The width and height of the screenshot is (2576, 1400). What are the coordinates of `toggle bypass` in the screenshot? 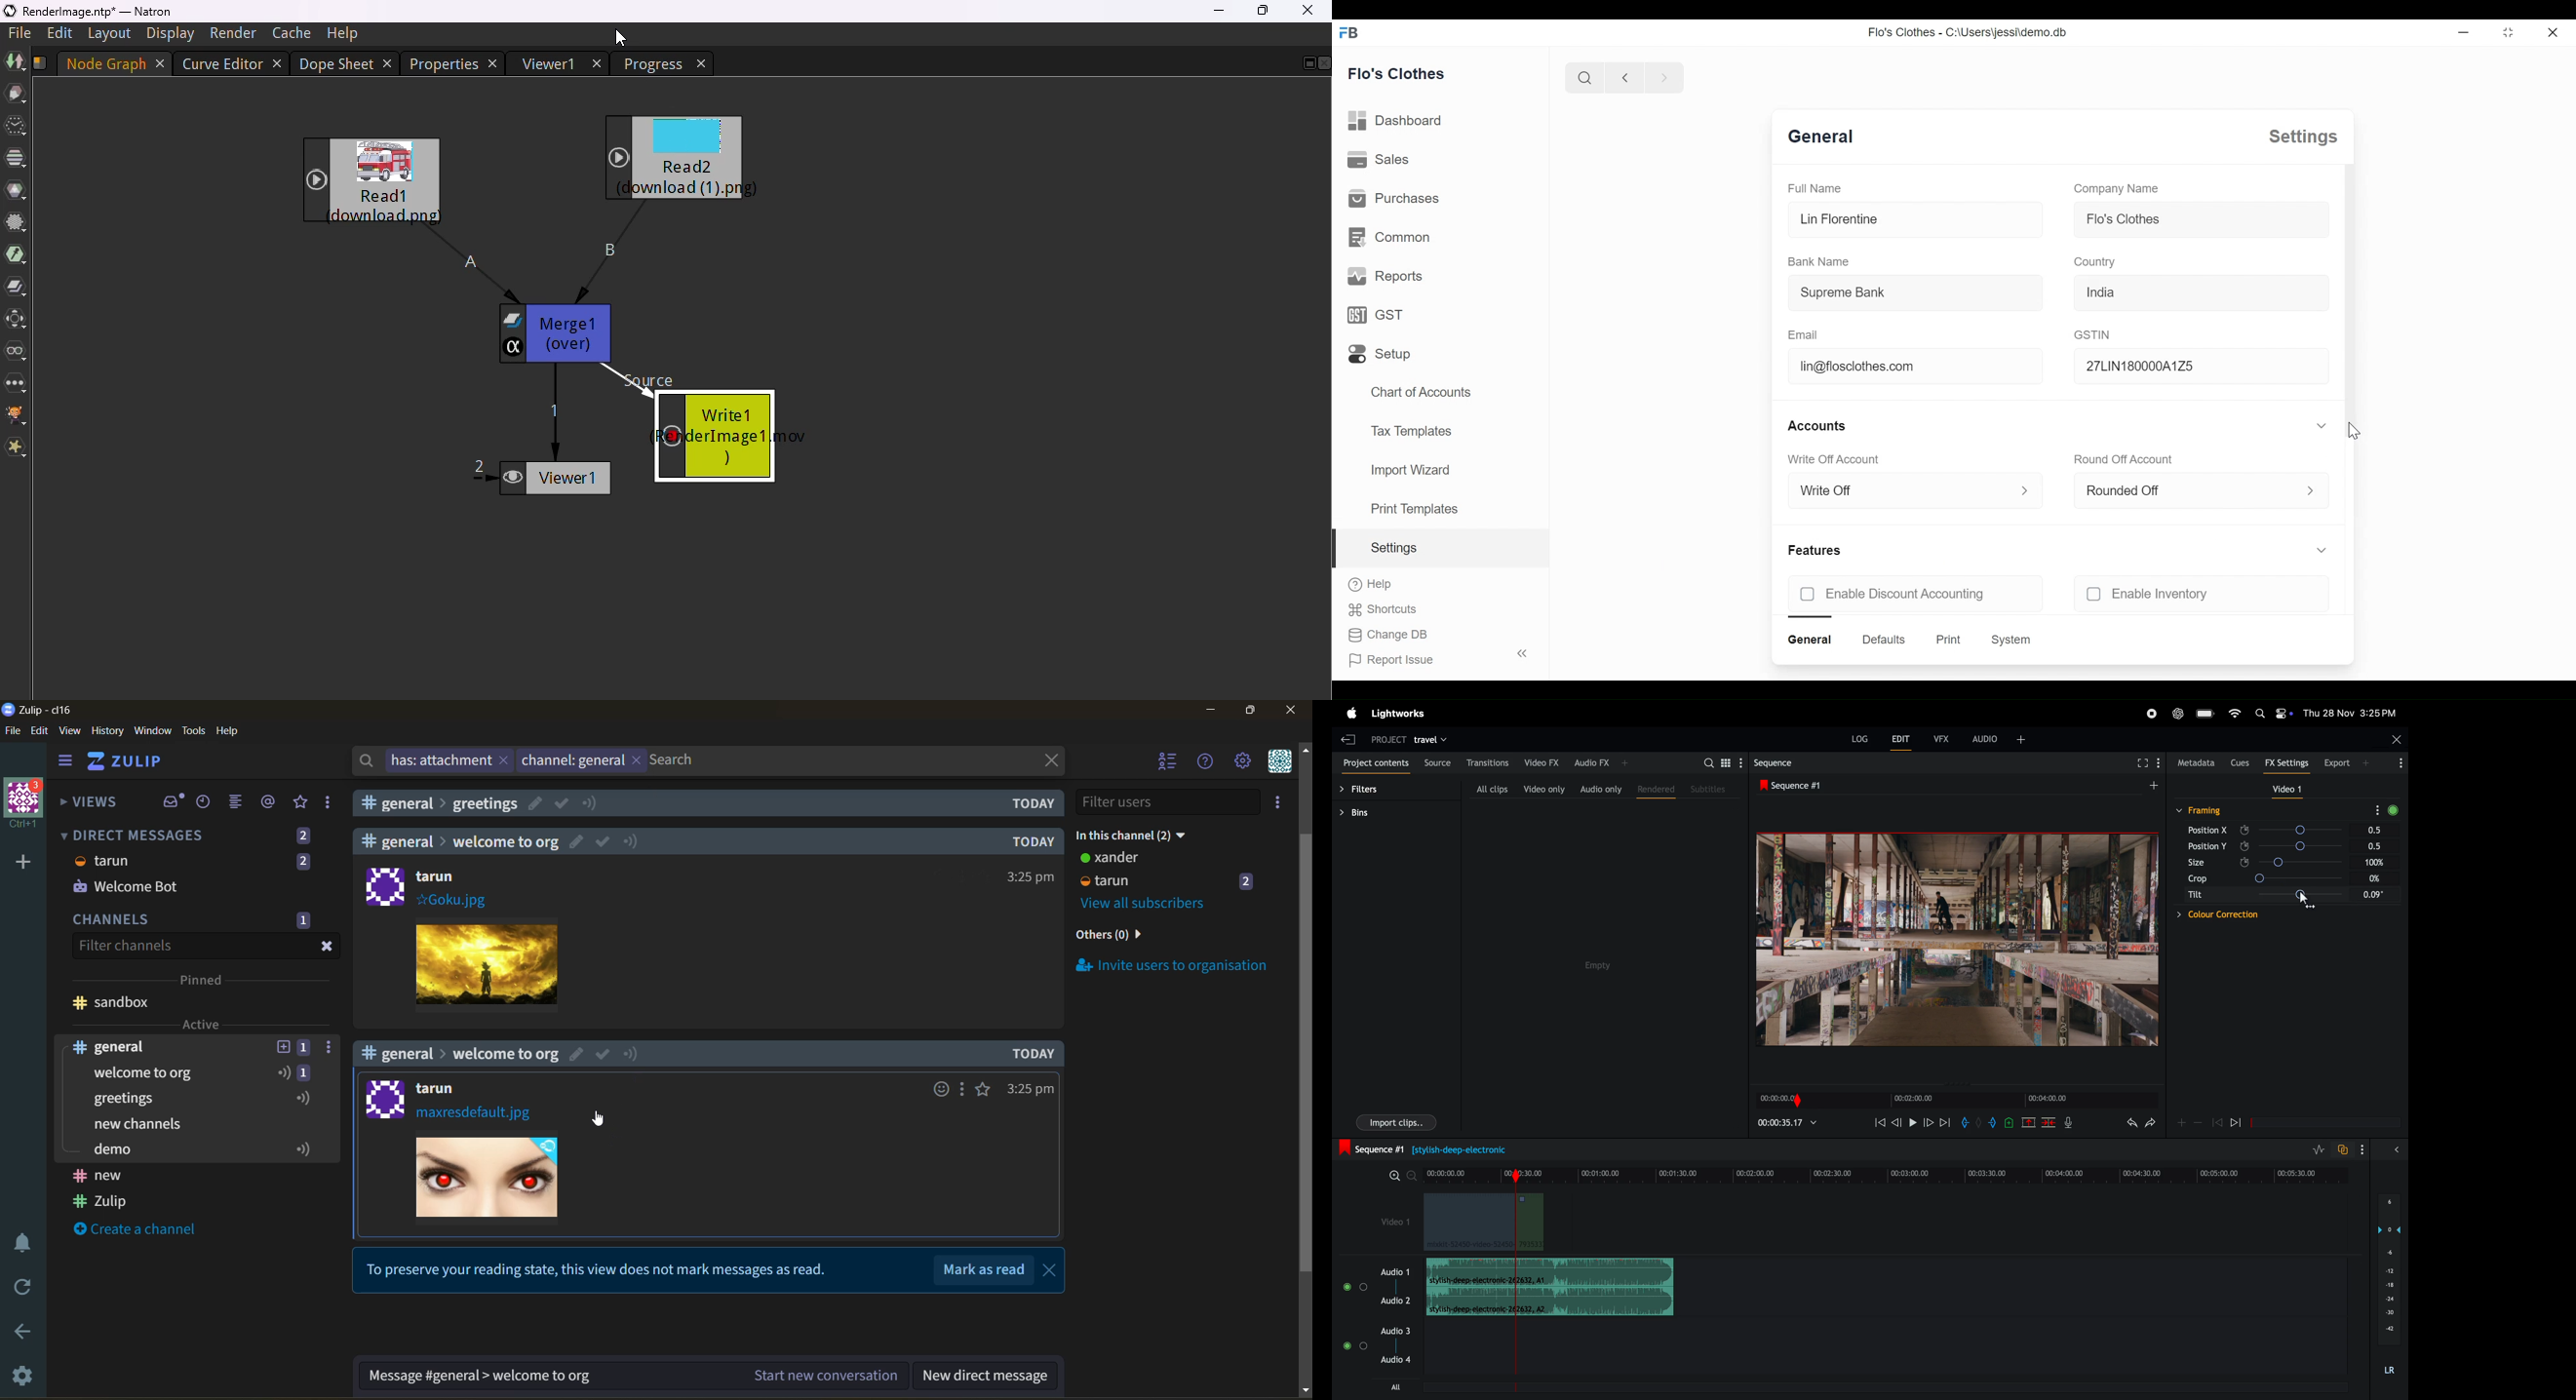 It's located at (2393, 808).